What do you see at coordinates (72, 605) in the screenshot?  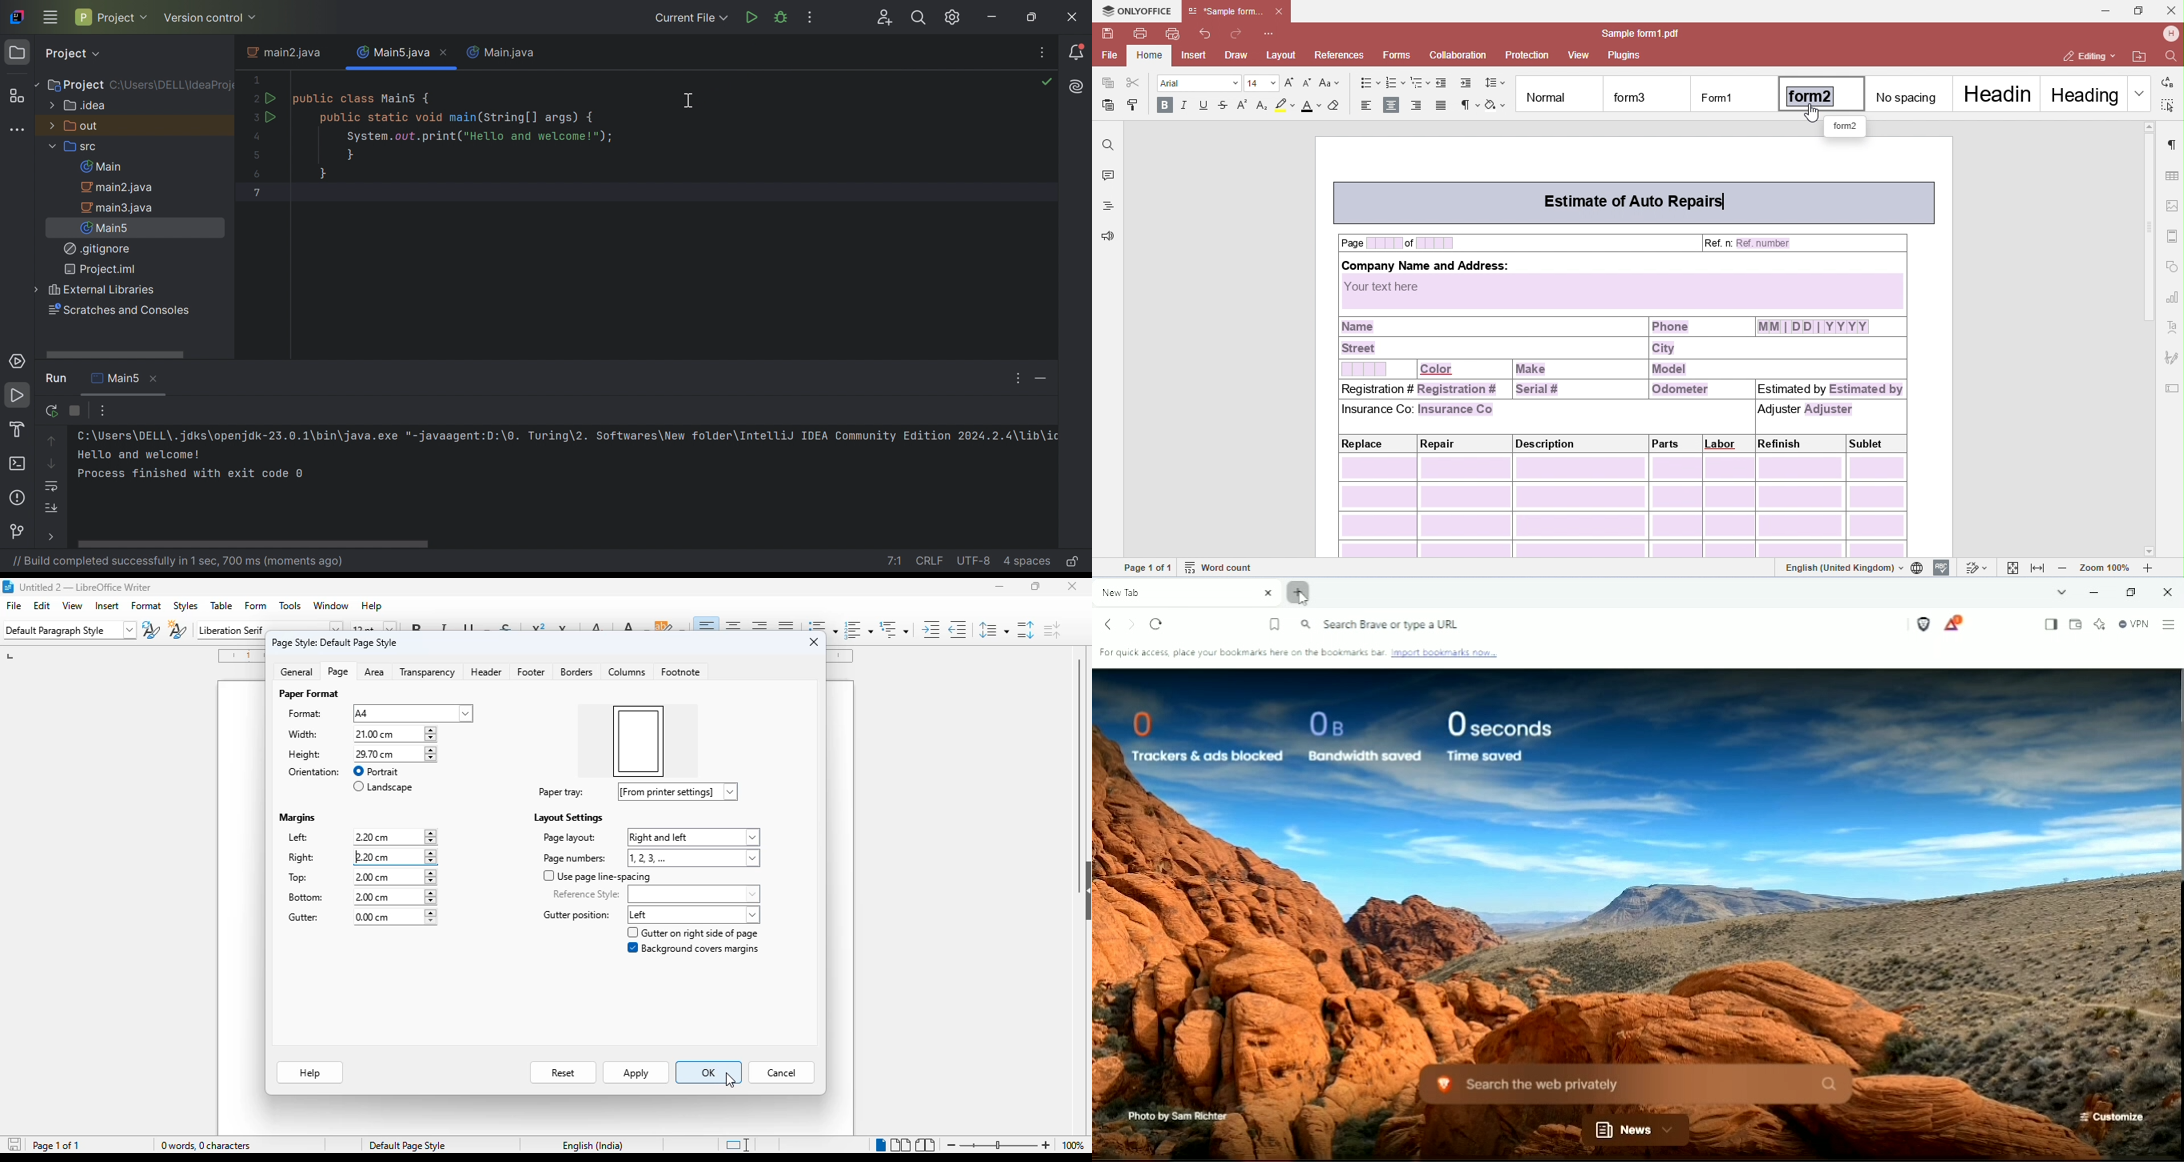 I see `view` at bounding box center [72, 605].